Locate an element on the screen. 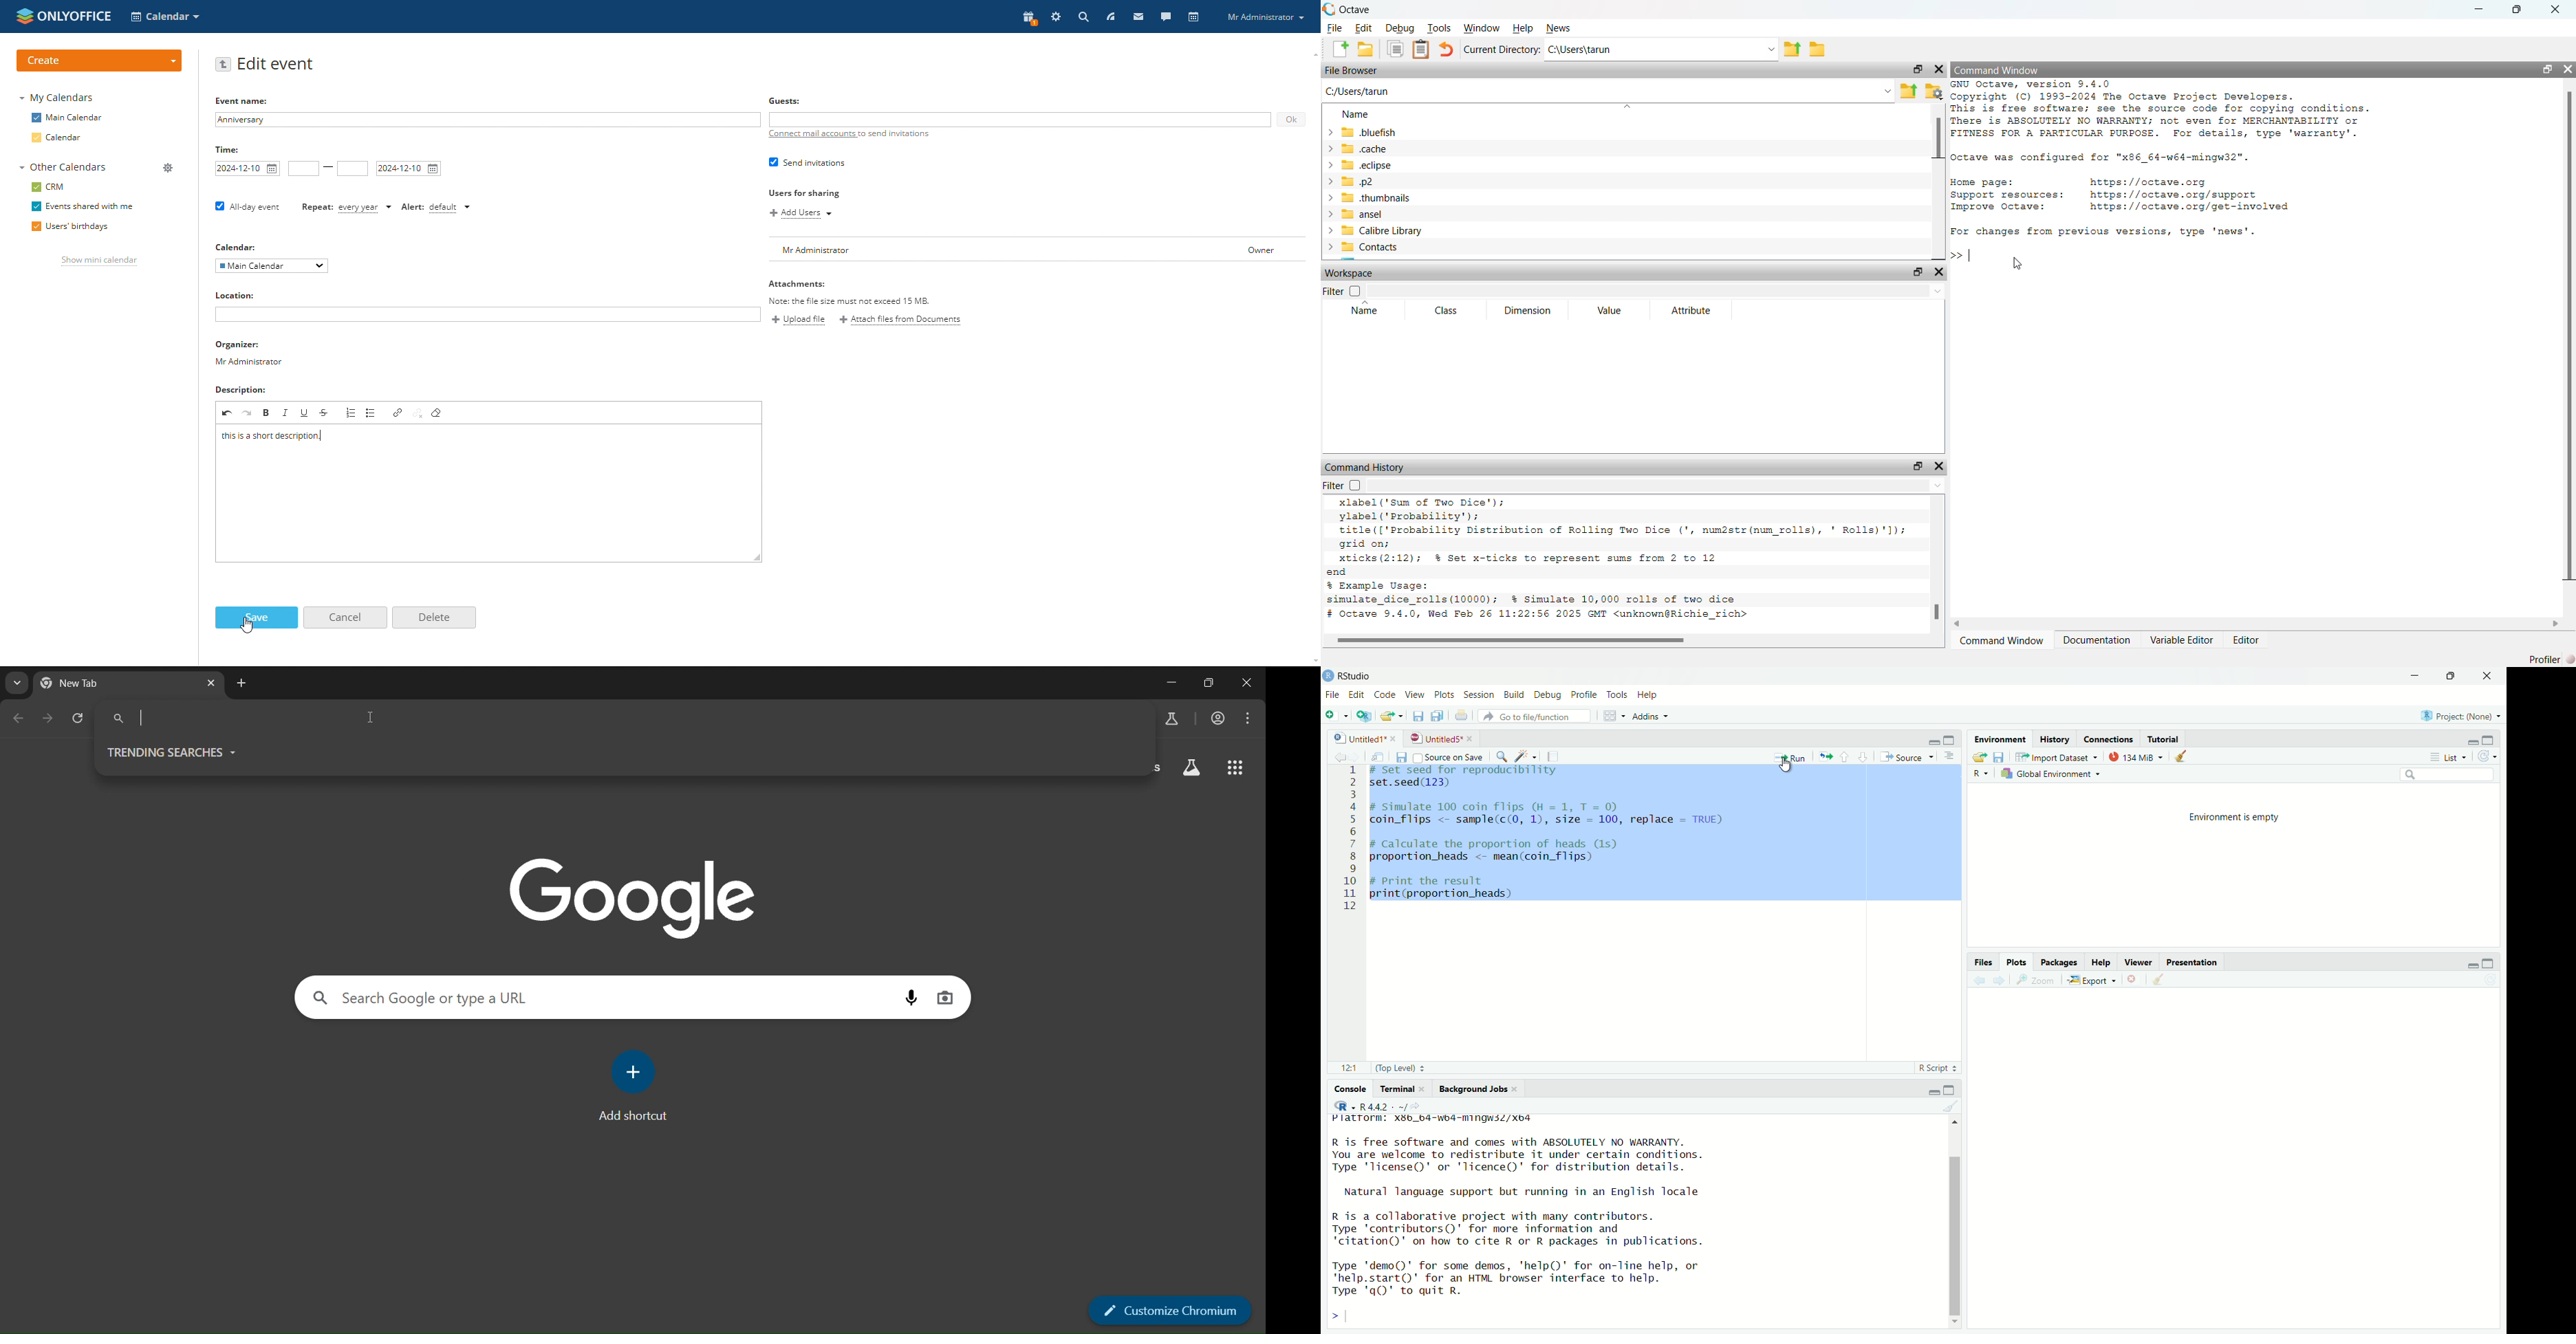  go to file/function is located at coordinates (1535, 716).